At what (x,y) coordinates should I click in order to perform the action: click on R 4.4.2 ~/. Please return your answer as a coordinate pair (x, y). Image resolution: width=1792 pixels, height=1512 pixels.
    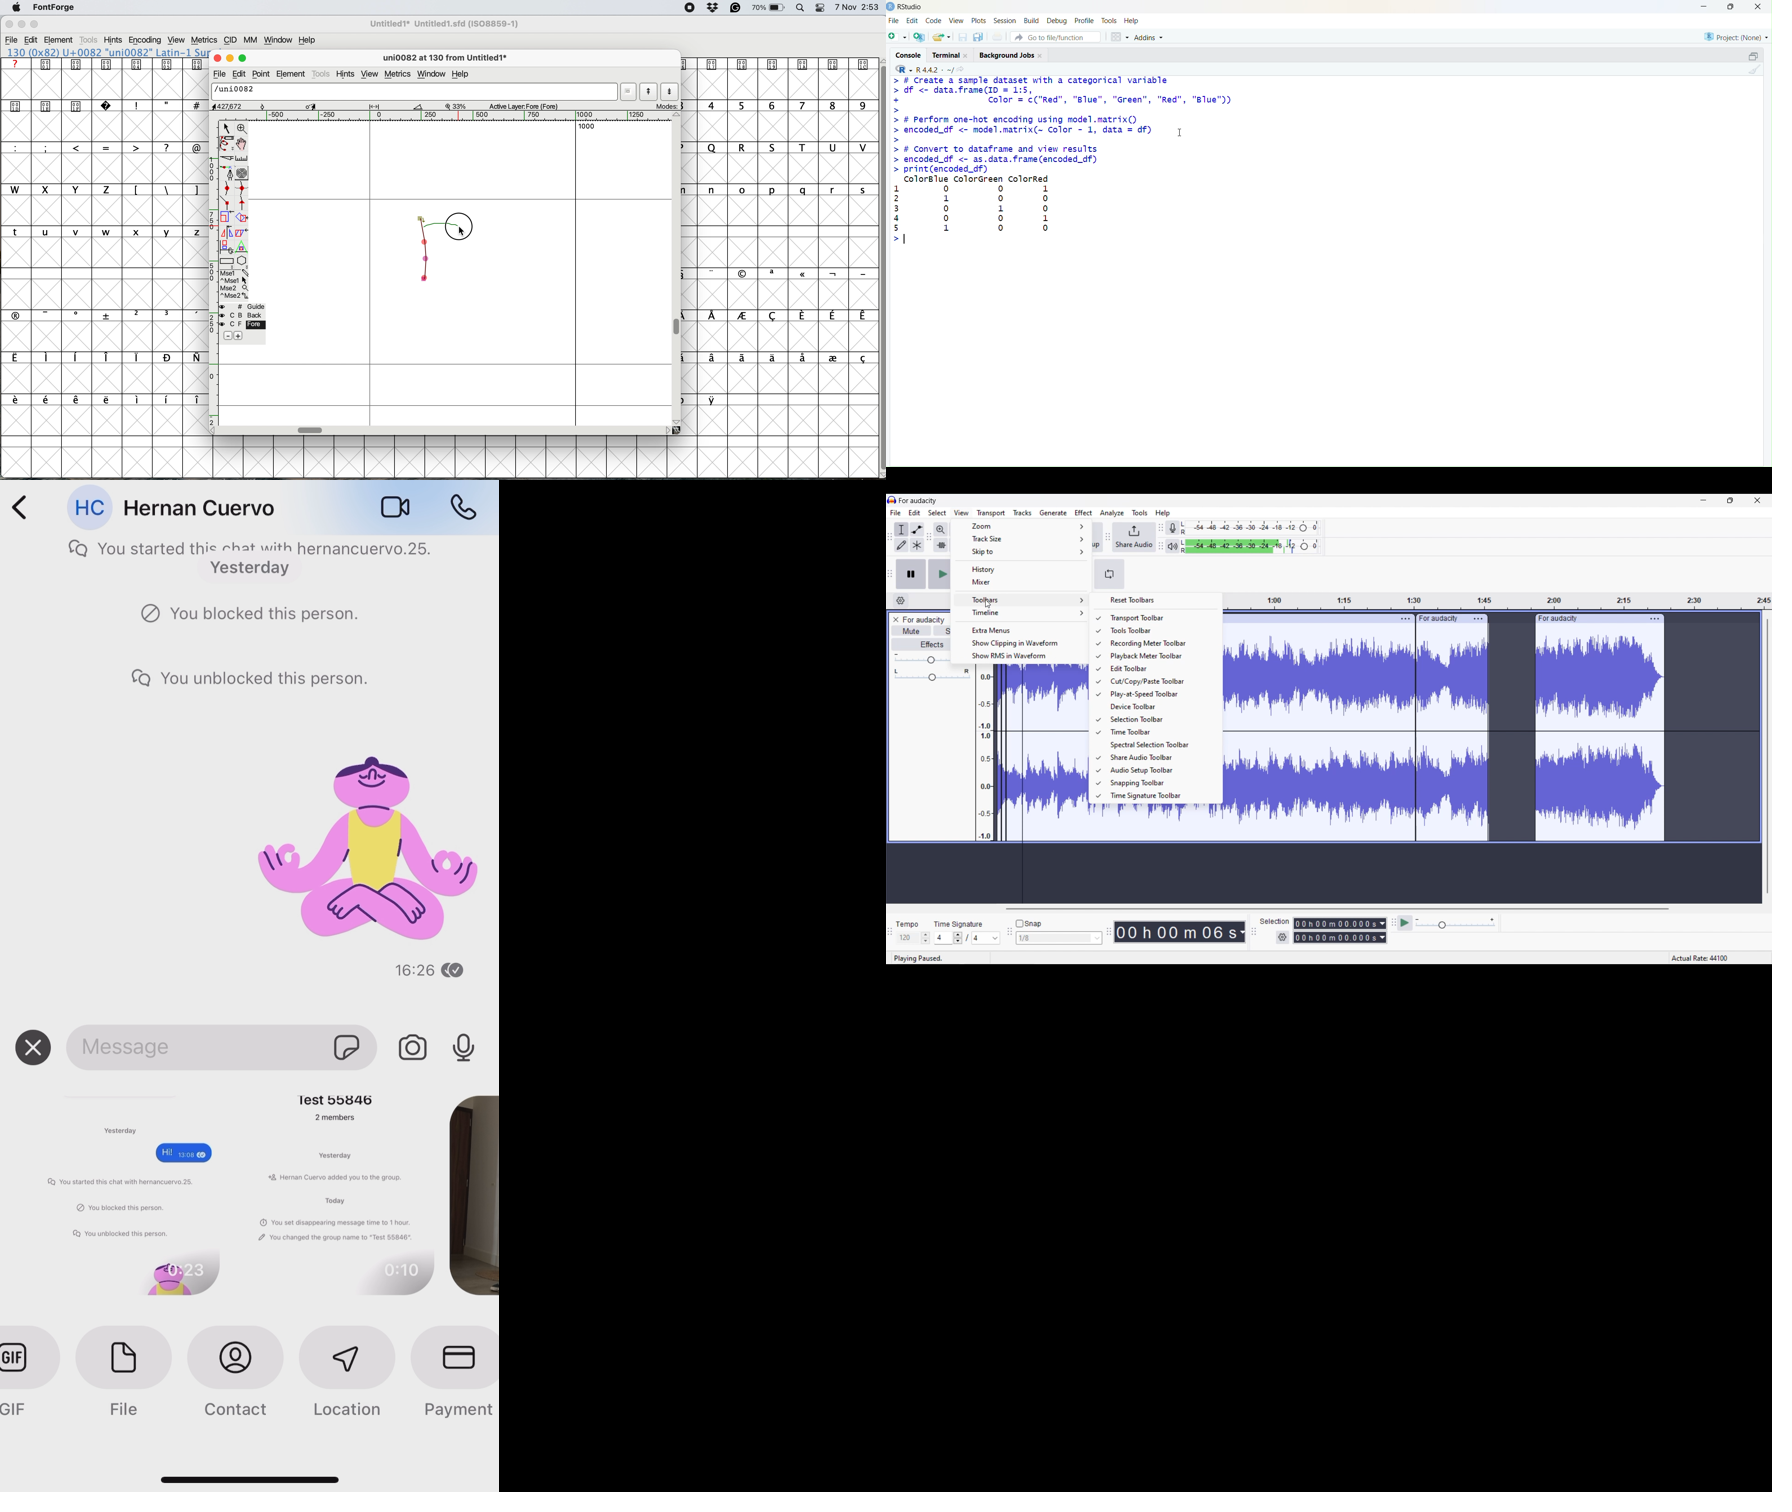
    Looking at the image, I should click on (935, 70).